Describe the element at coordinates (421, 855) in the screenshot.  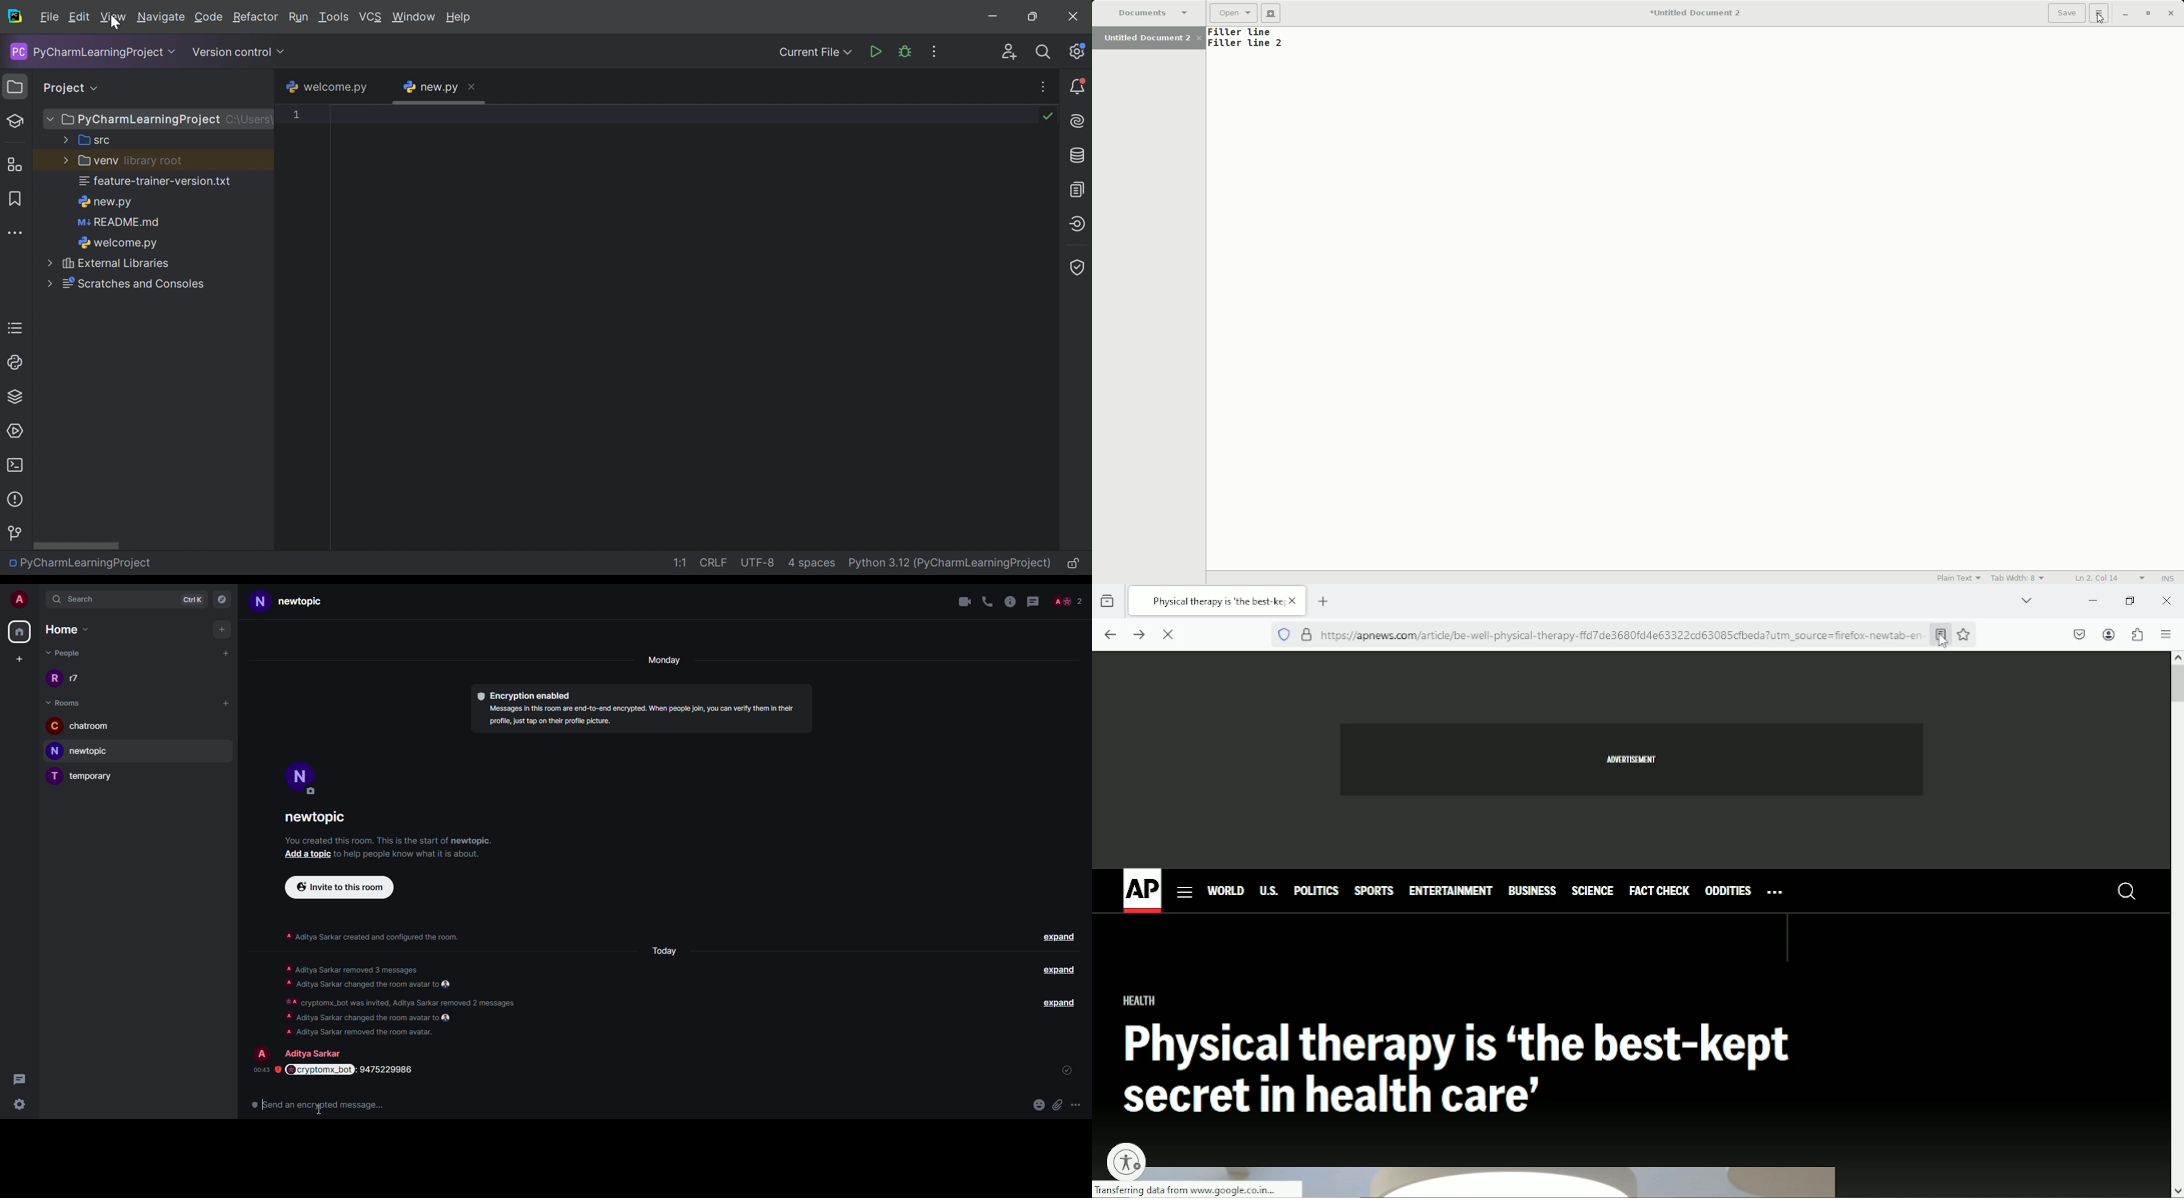
I see `s to help people know what it is about.` at that location.